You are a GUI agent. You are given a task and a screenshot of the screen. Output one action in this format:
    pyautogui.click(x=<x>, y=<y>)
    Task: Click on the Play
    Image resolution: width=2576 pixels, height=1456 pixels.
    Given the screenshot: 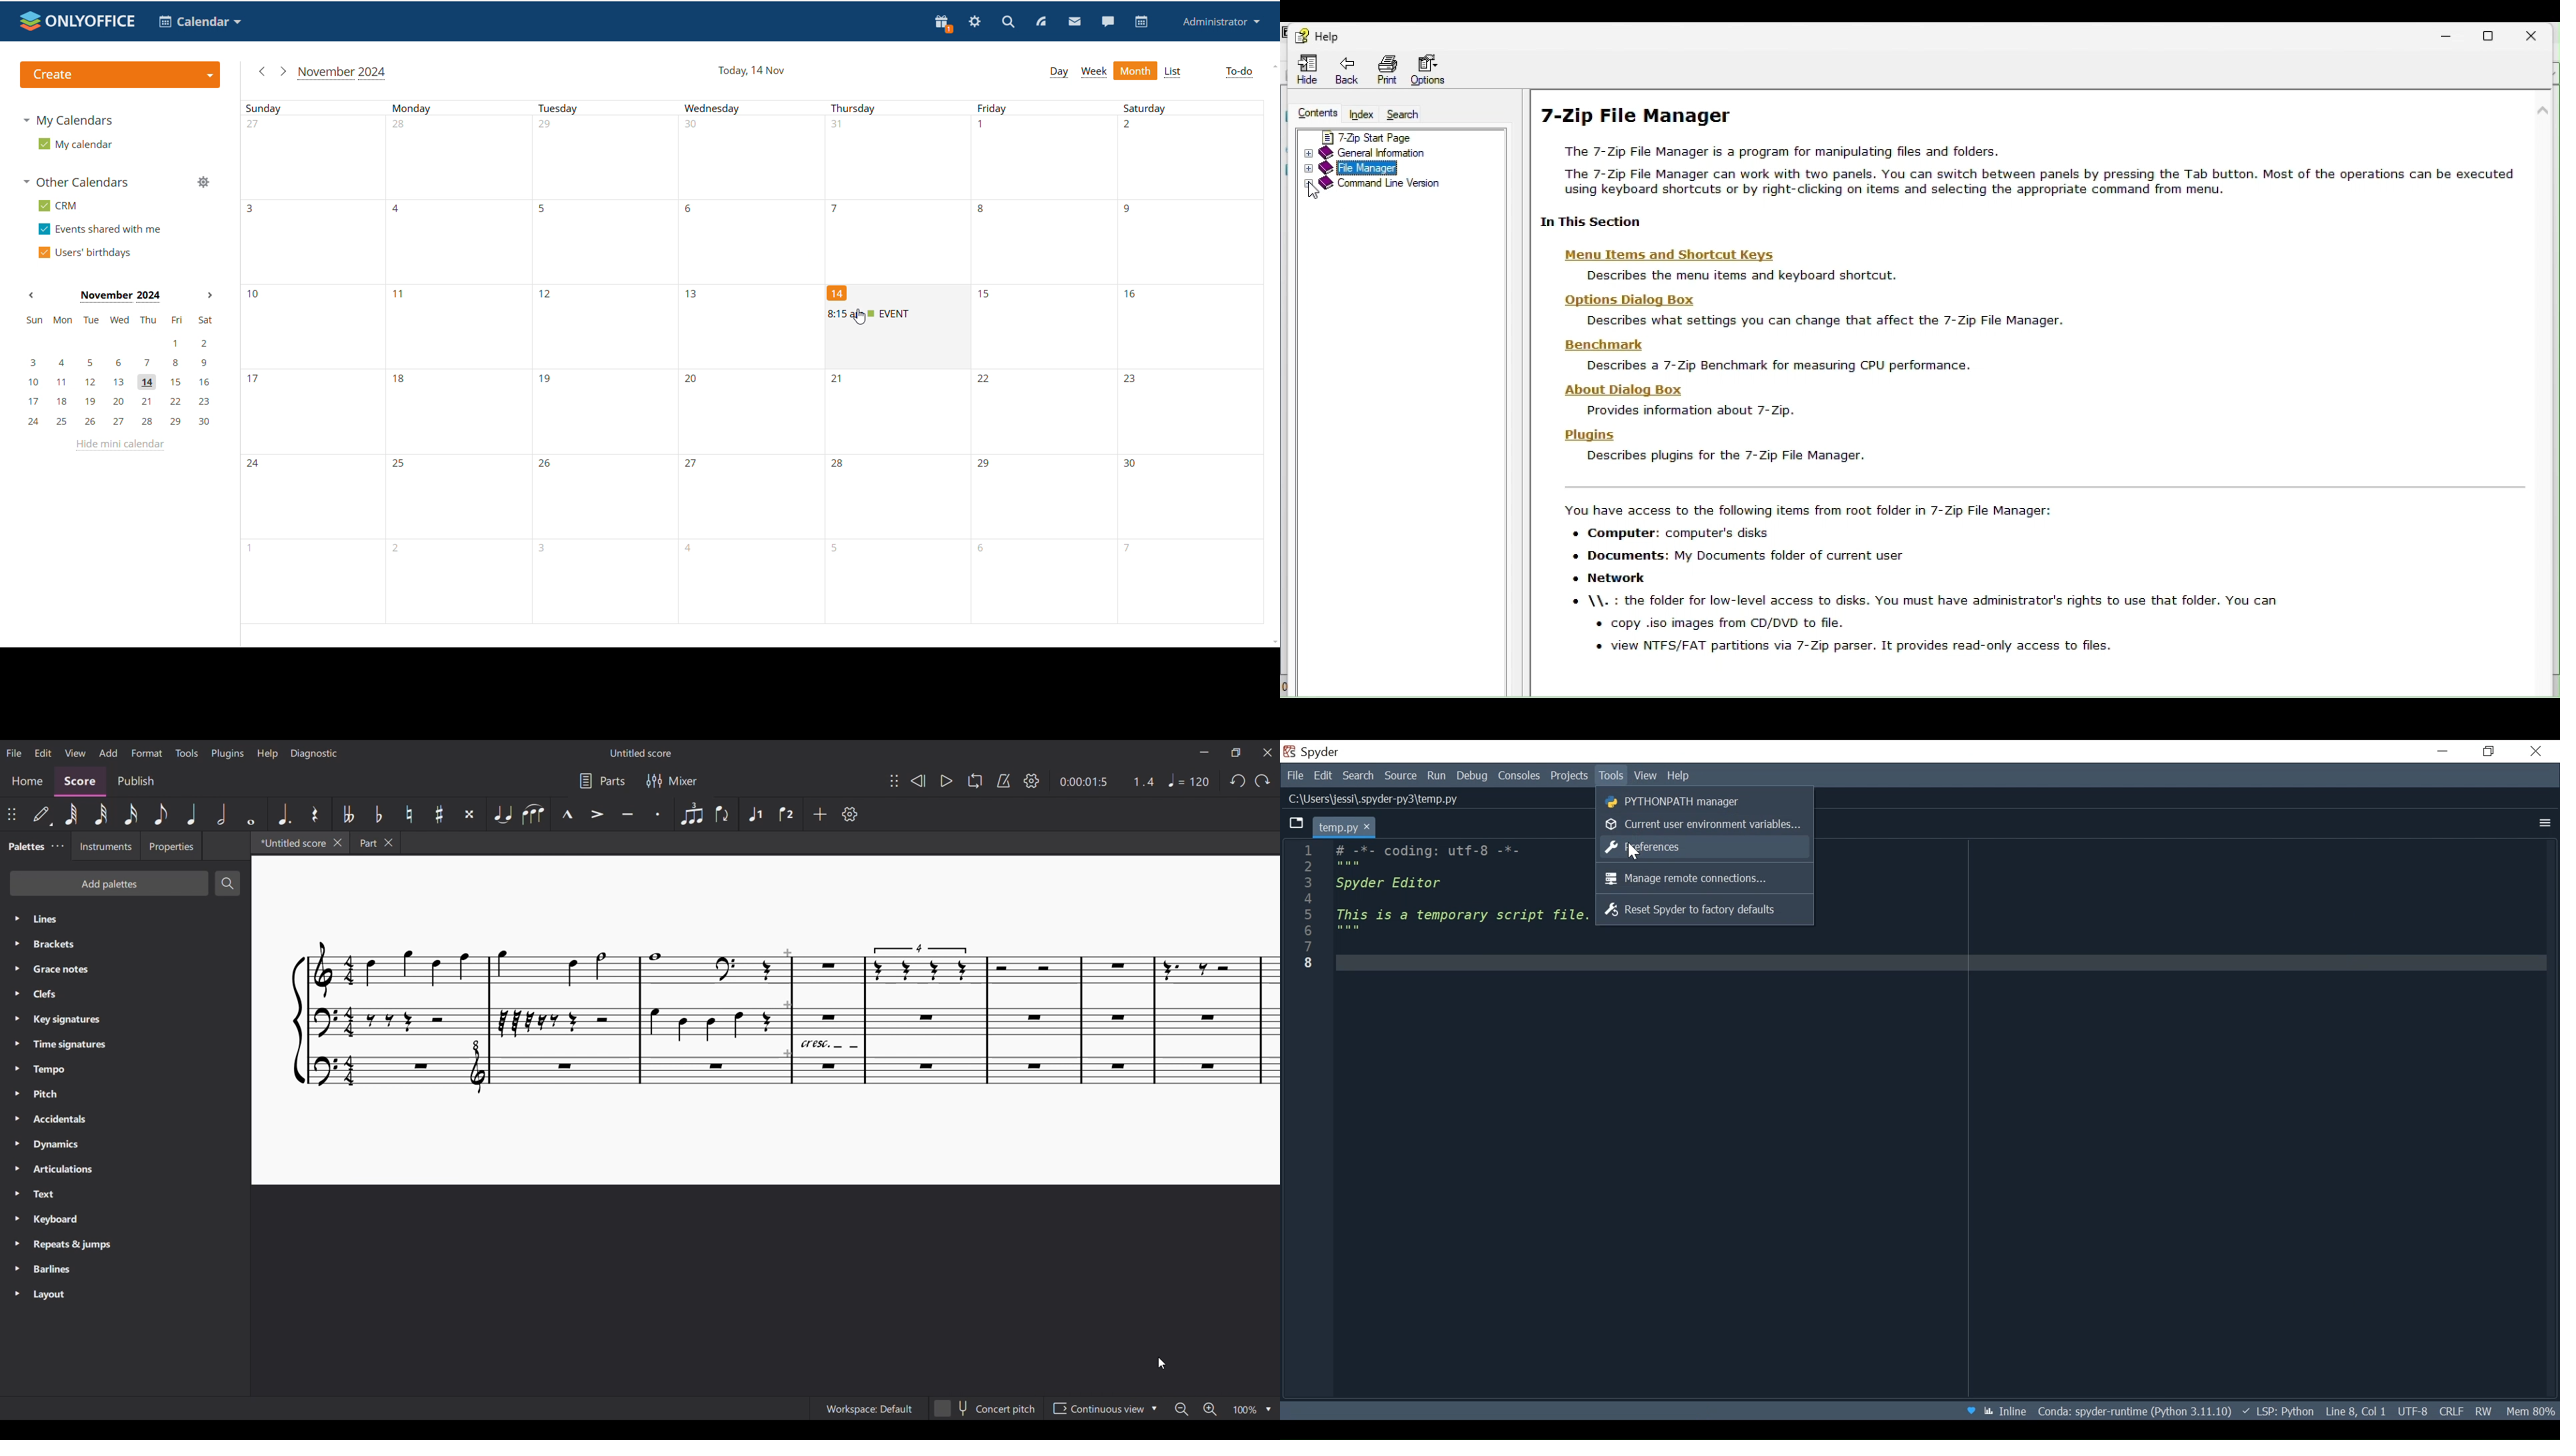 What is the action you would take?
    pyautogui.click(x=947, y=781)
    